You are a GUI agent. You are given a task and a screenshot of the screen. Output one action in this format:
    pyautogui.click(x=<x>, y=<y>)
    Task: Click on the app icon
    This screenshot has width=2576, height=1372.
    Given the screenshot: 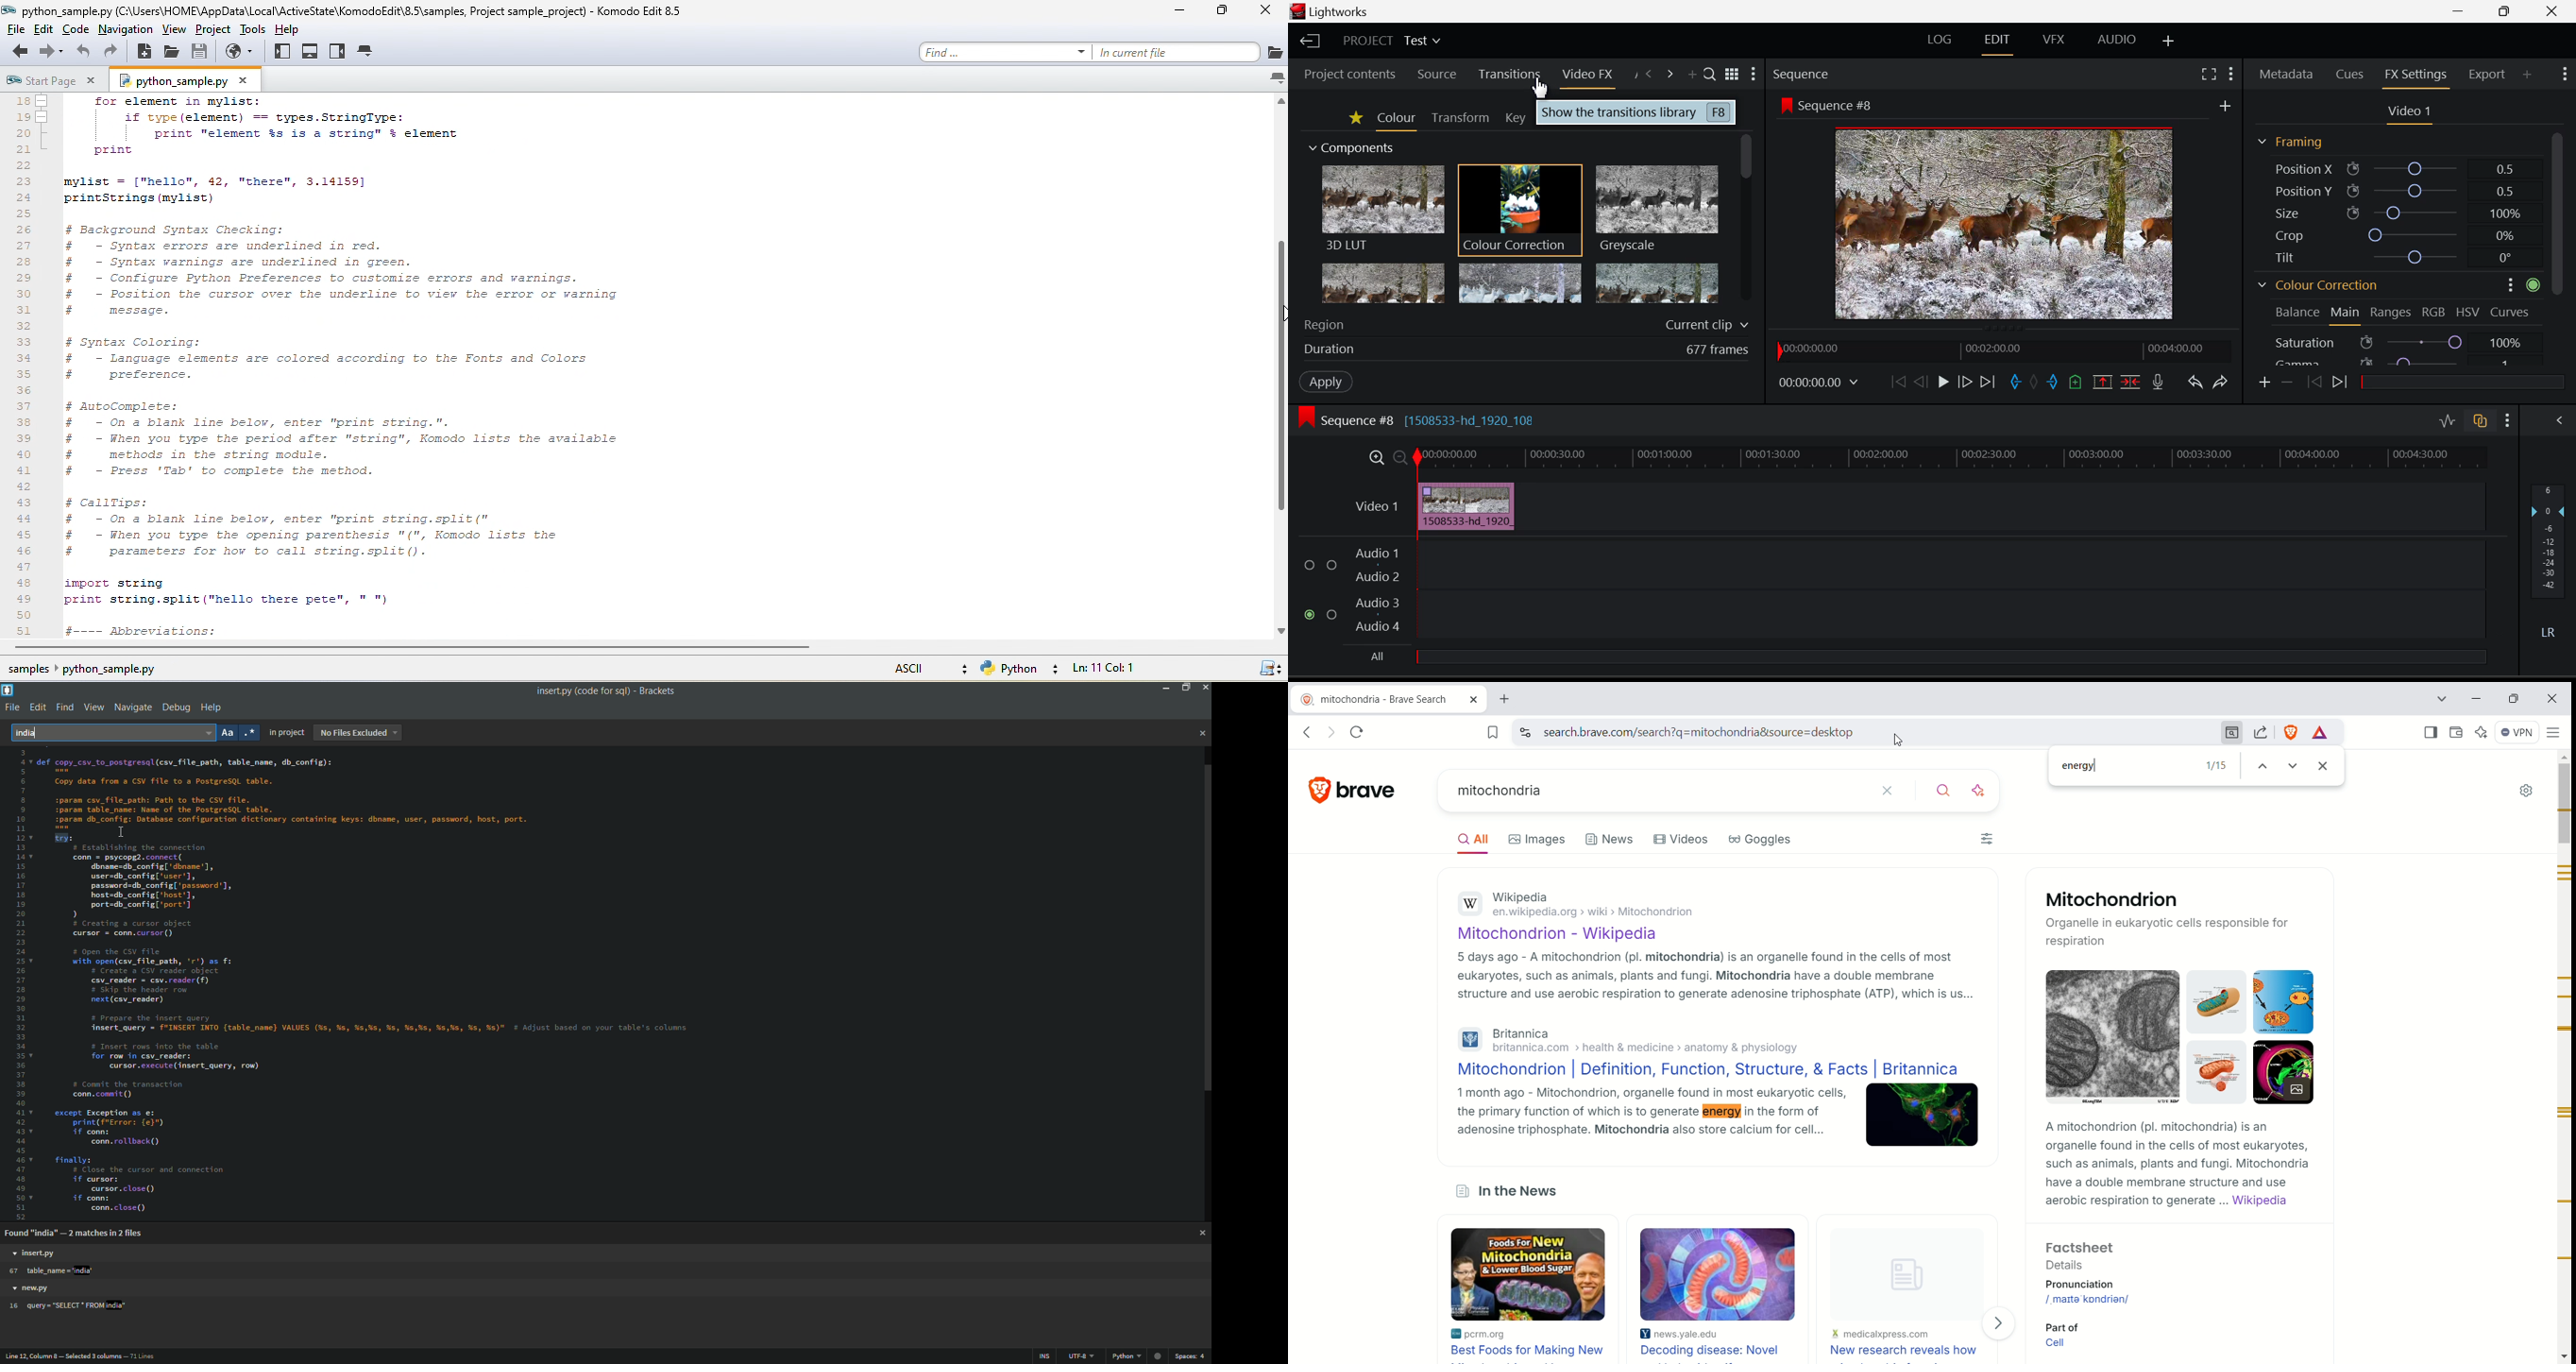 What is the action you would take?
    pyautogui.click(x=8, y=690)
    